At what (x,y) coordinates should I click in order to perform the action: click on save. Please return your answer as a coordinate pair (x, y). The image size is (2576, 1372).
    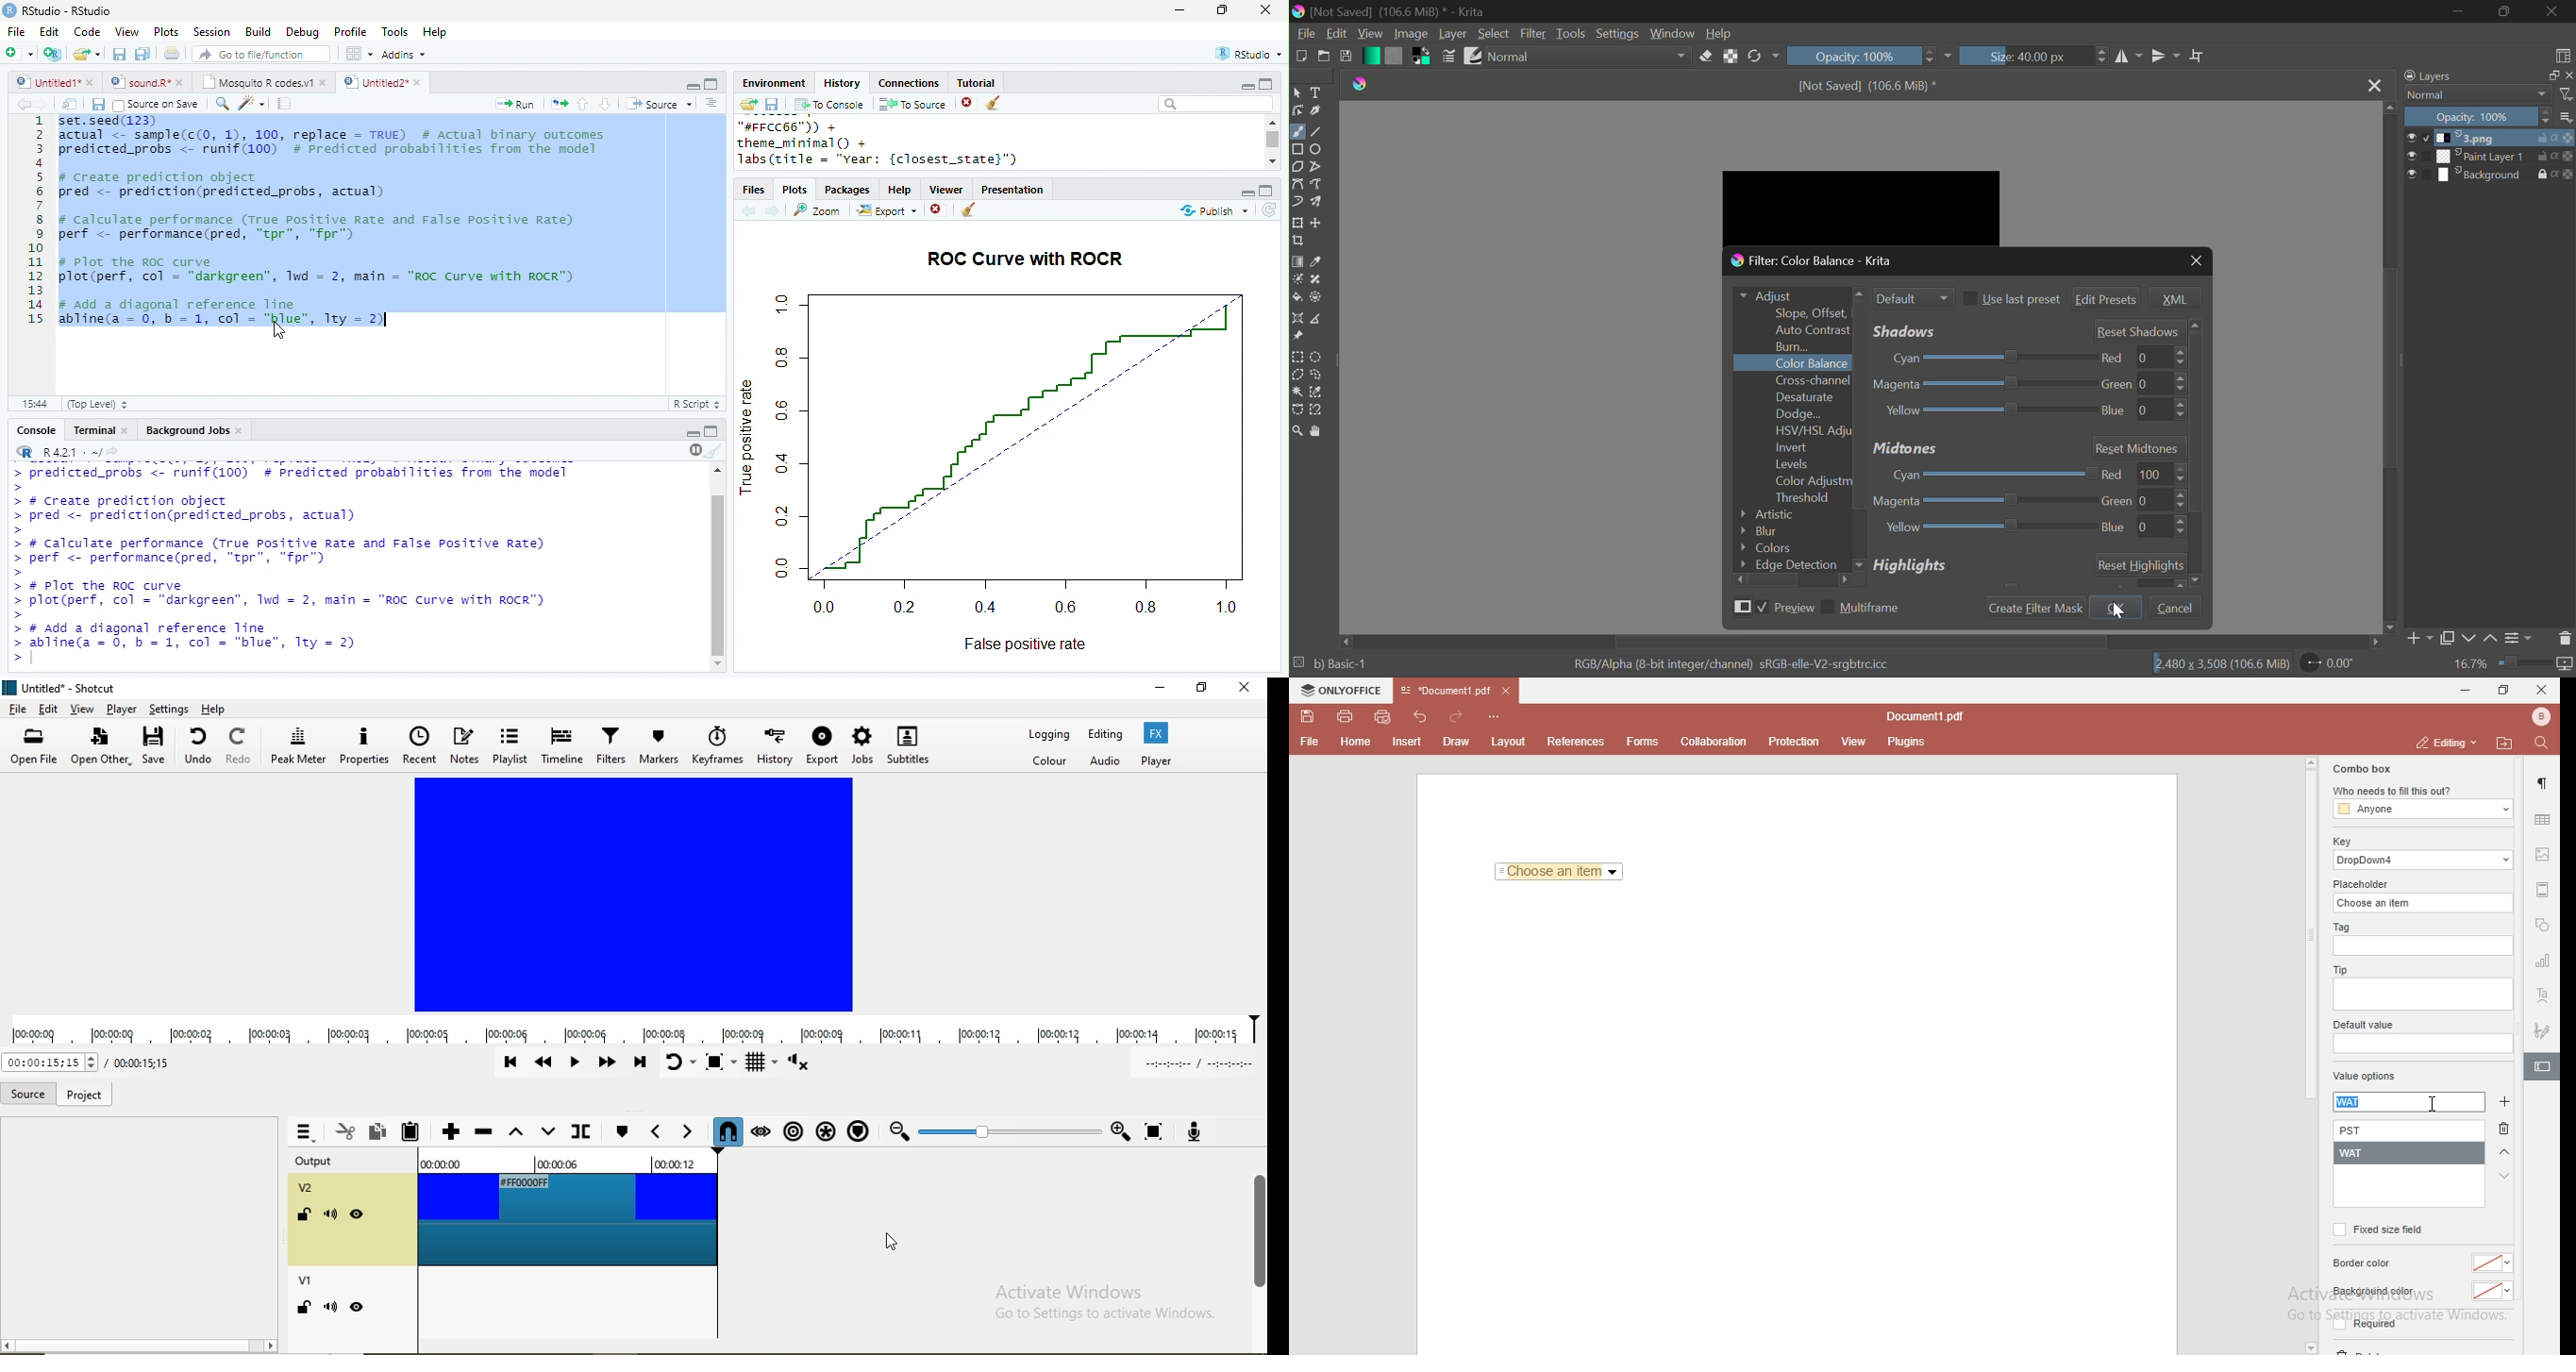
    Looking at the image, I should click on (772, 105).